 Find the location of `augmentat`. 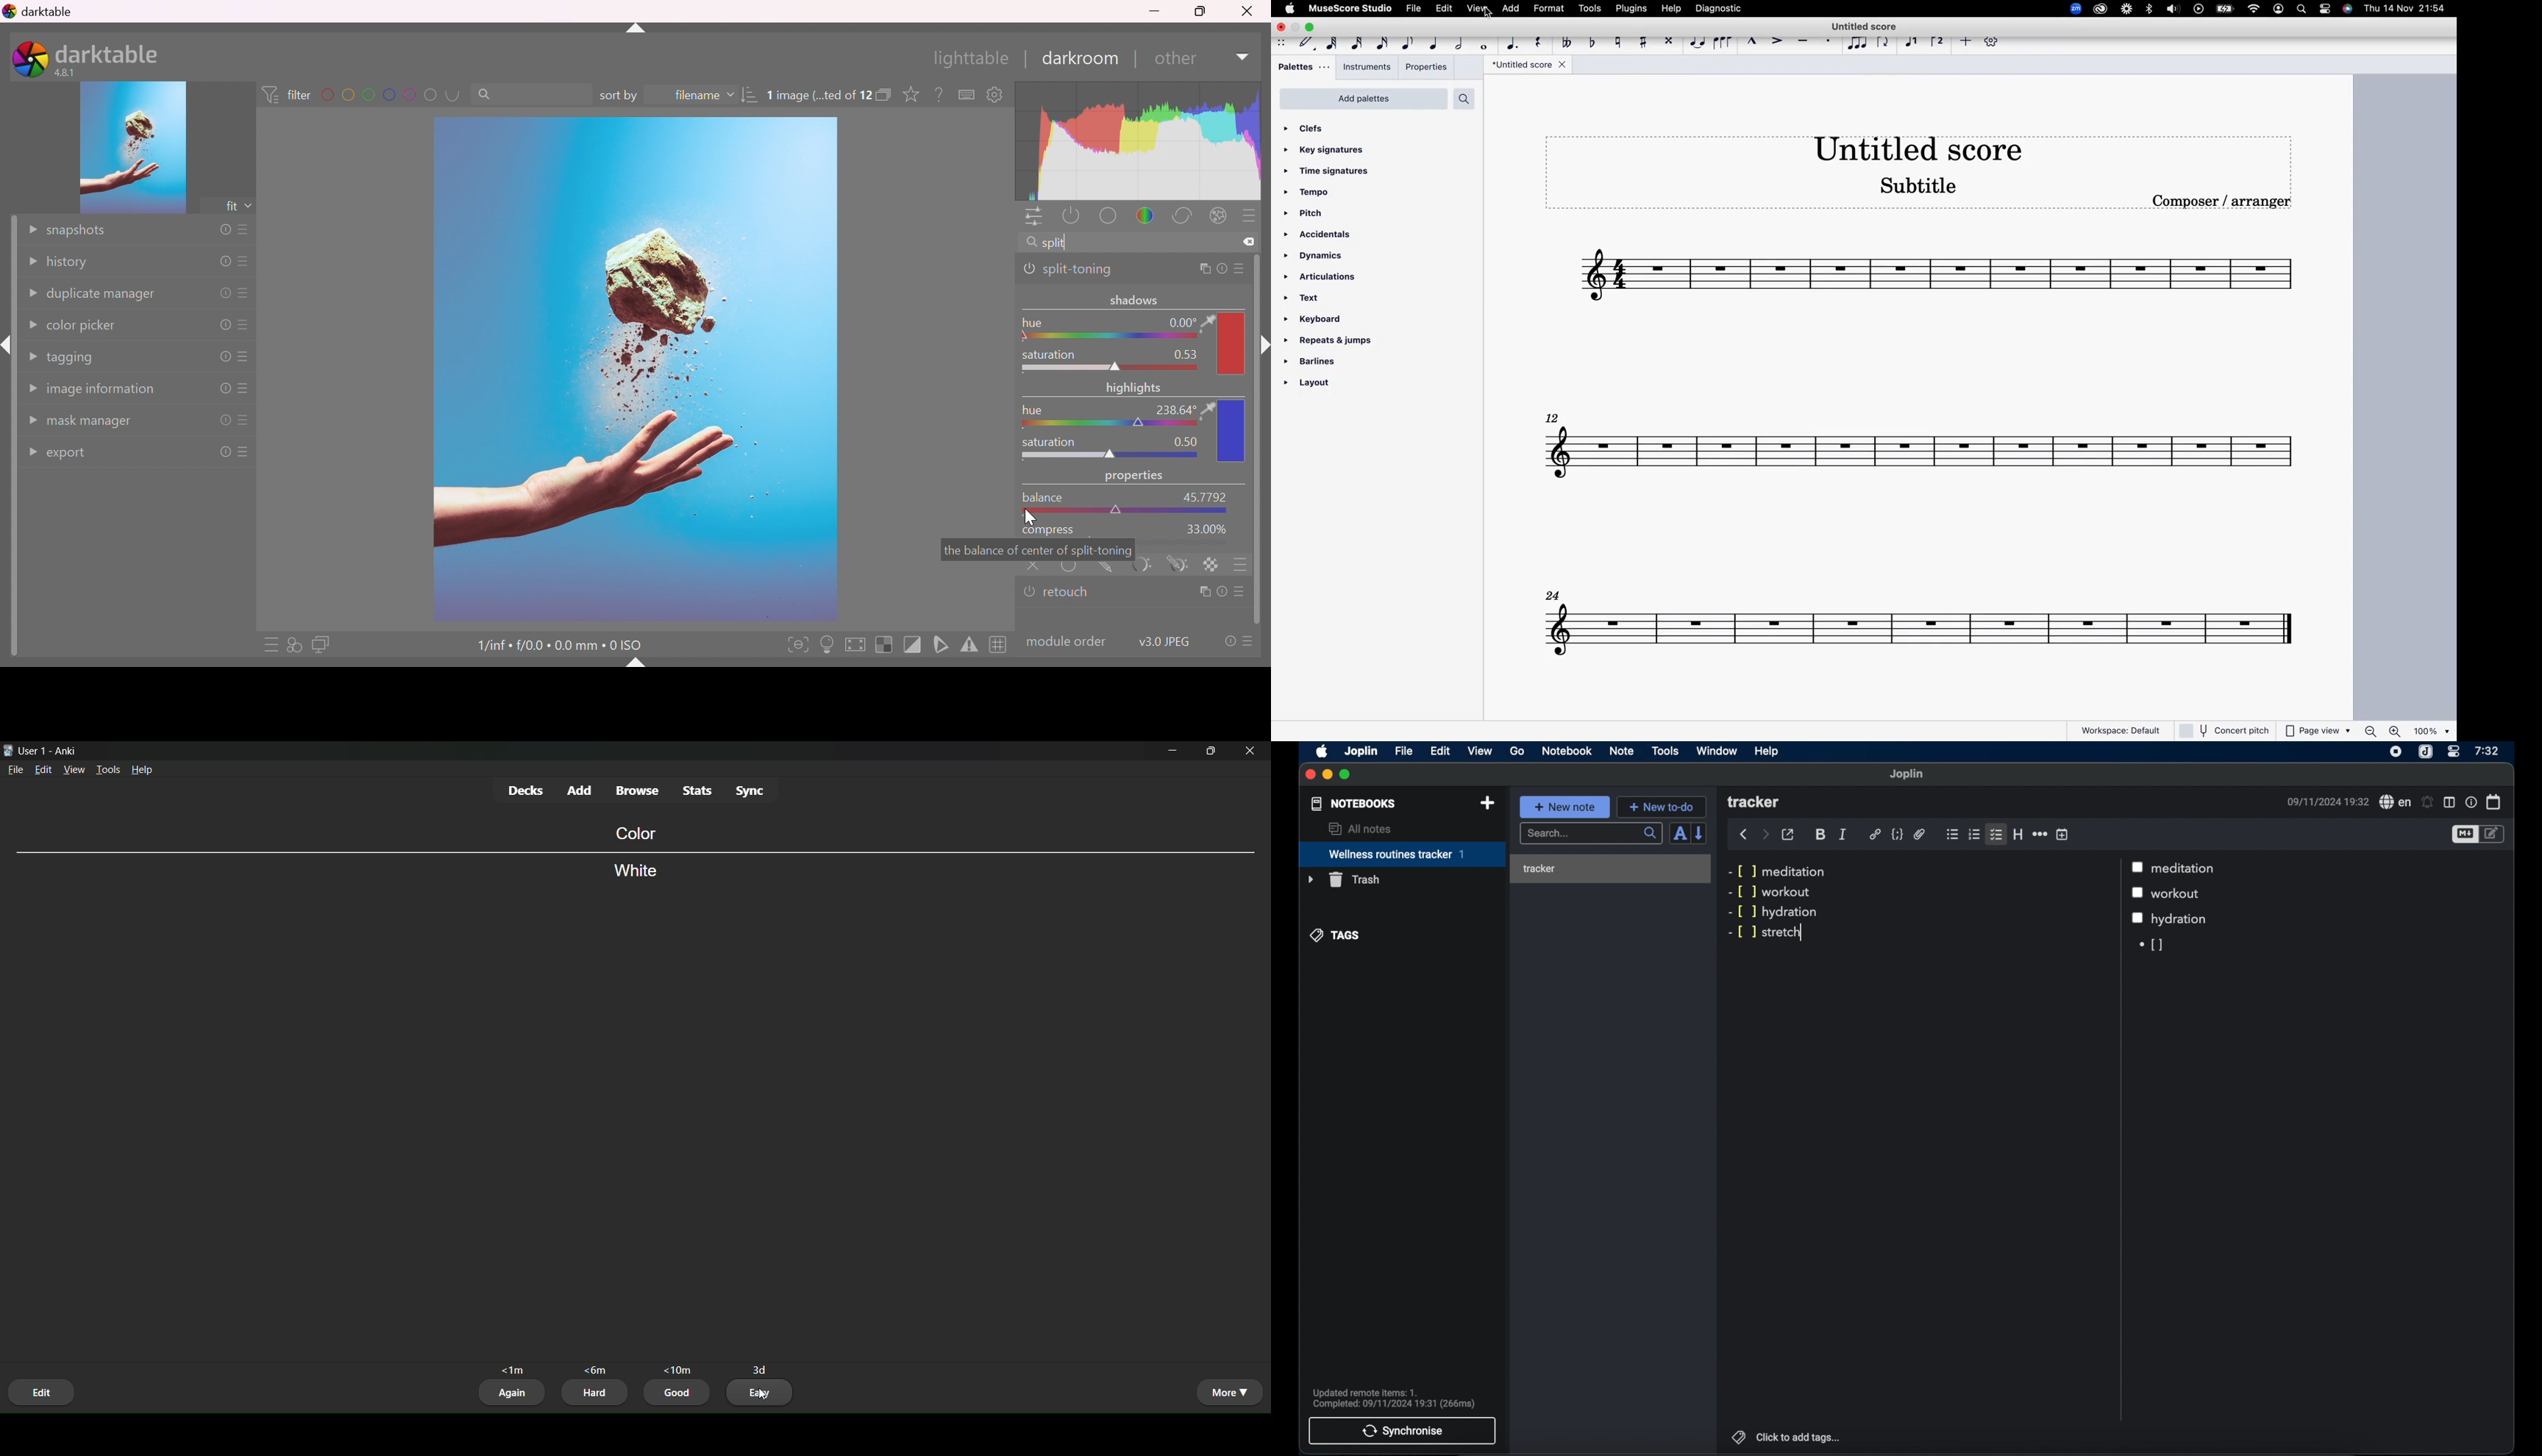

augmentat is located at coordinates (1510, 43).